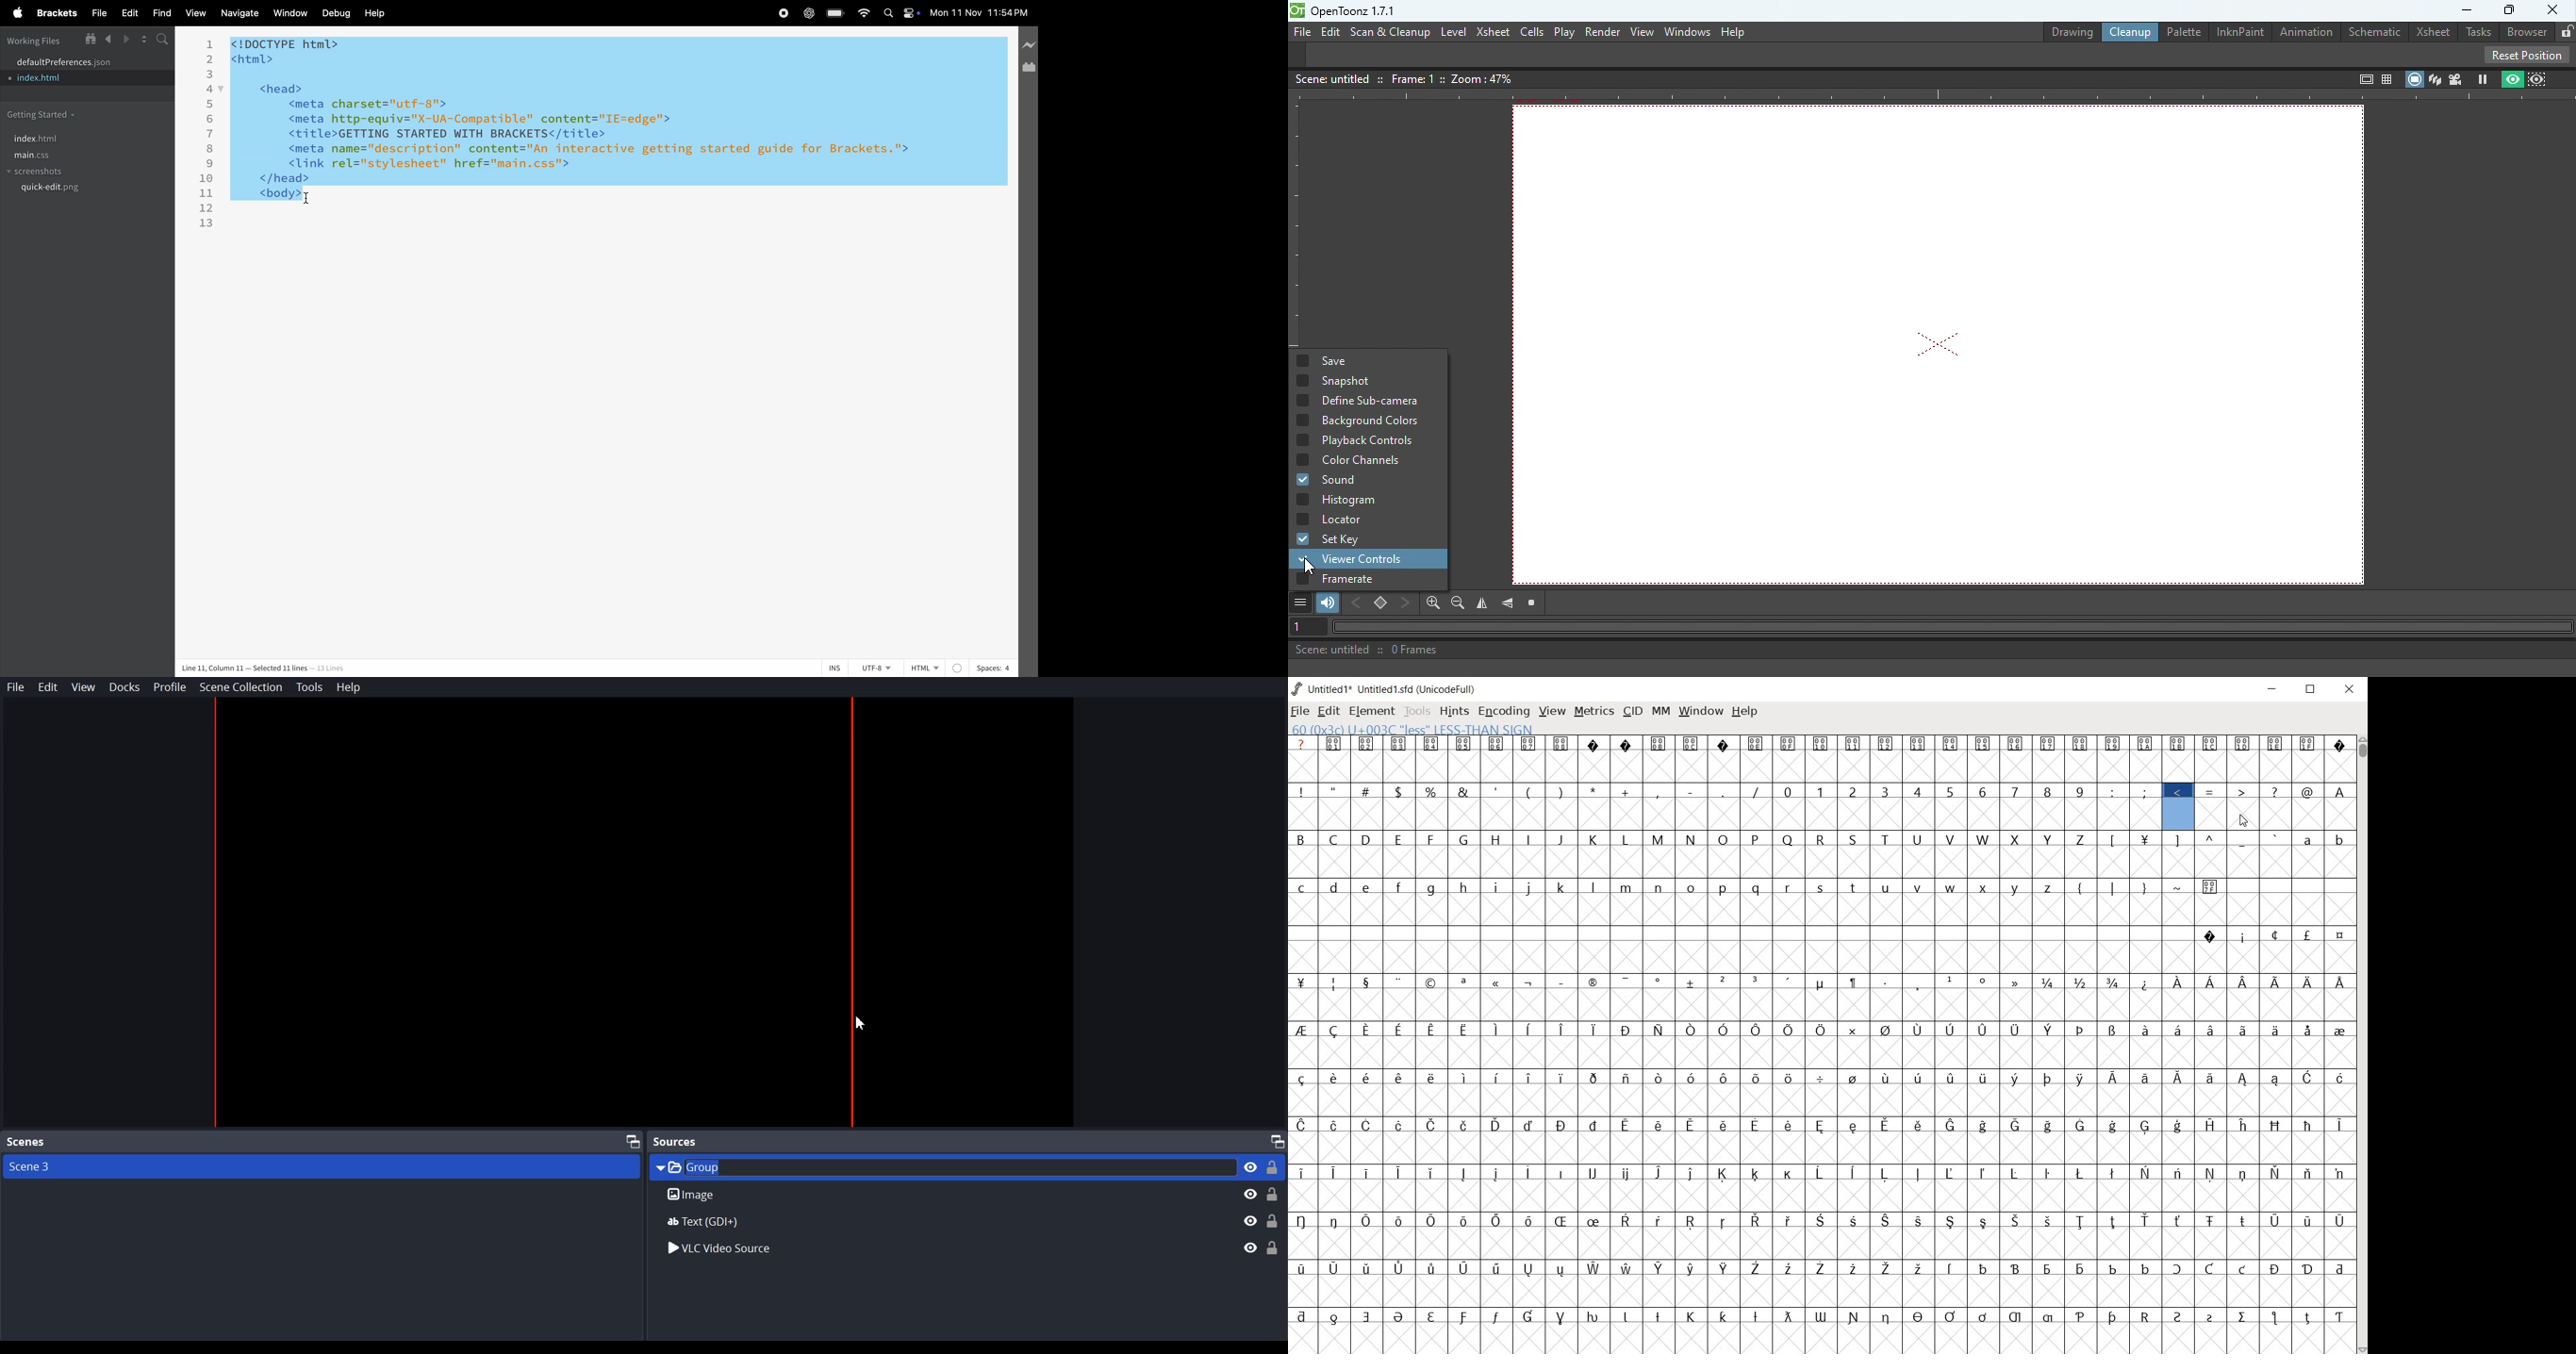 The image size is (2576, 1372). I want to click on Untitled1 Untitled1.sfd (UnicodeFull), so click(1384, 687).